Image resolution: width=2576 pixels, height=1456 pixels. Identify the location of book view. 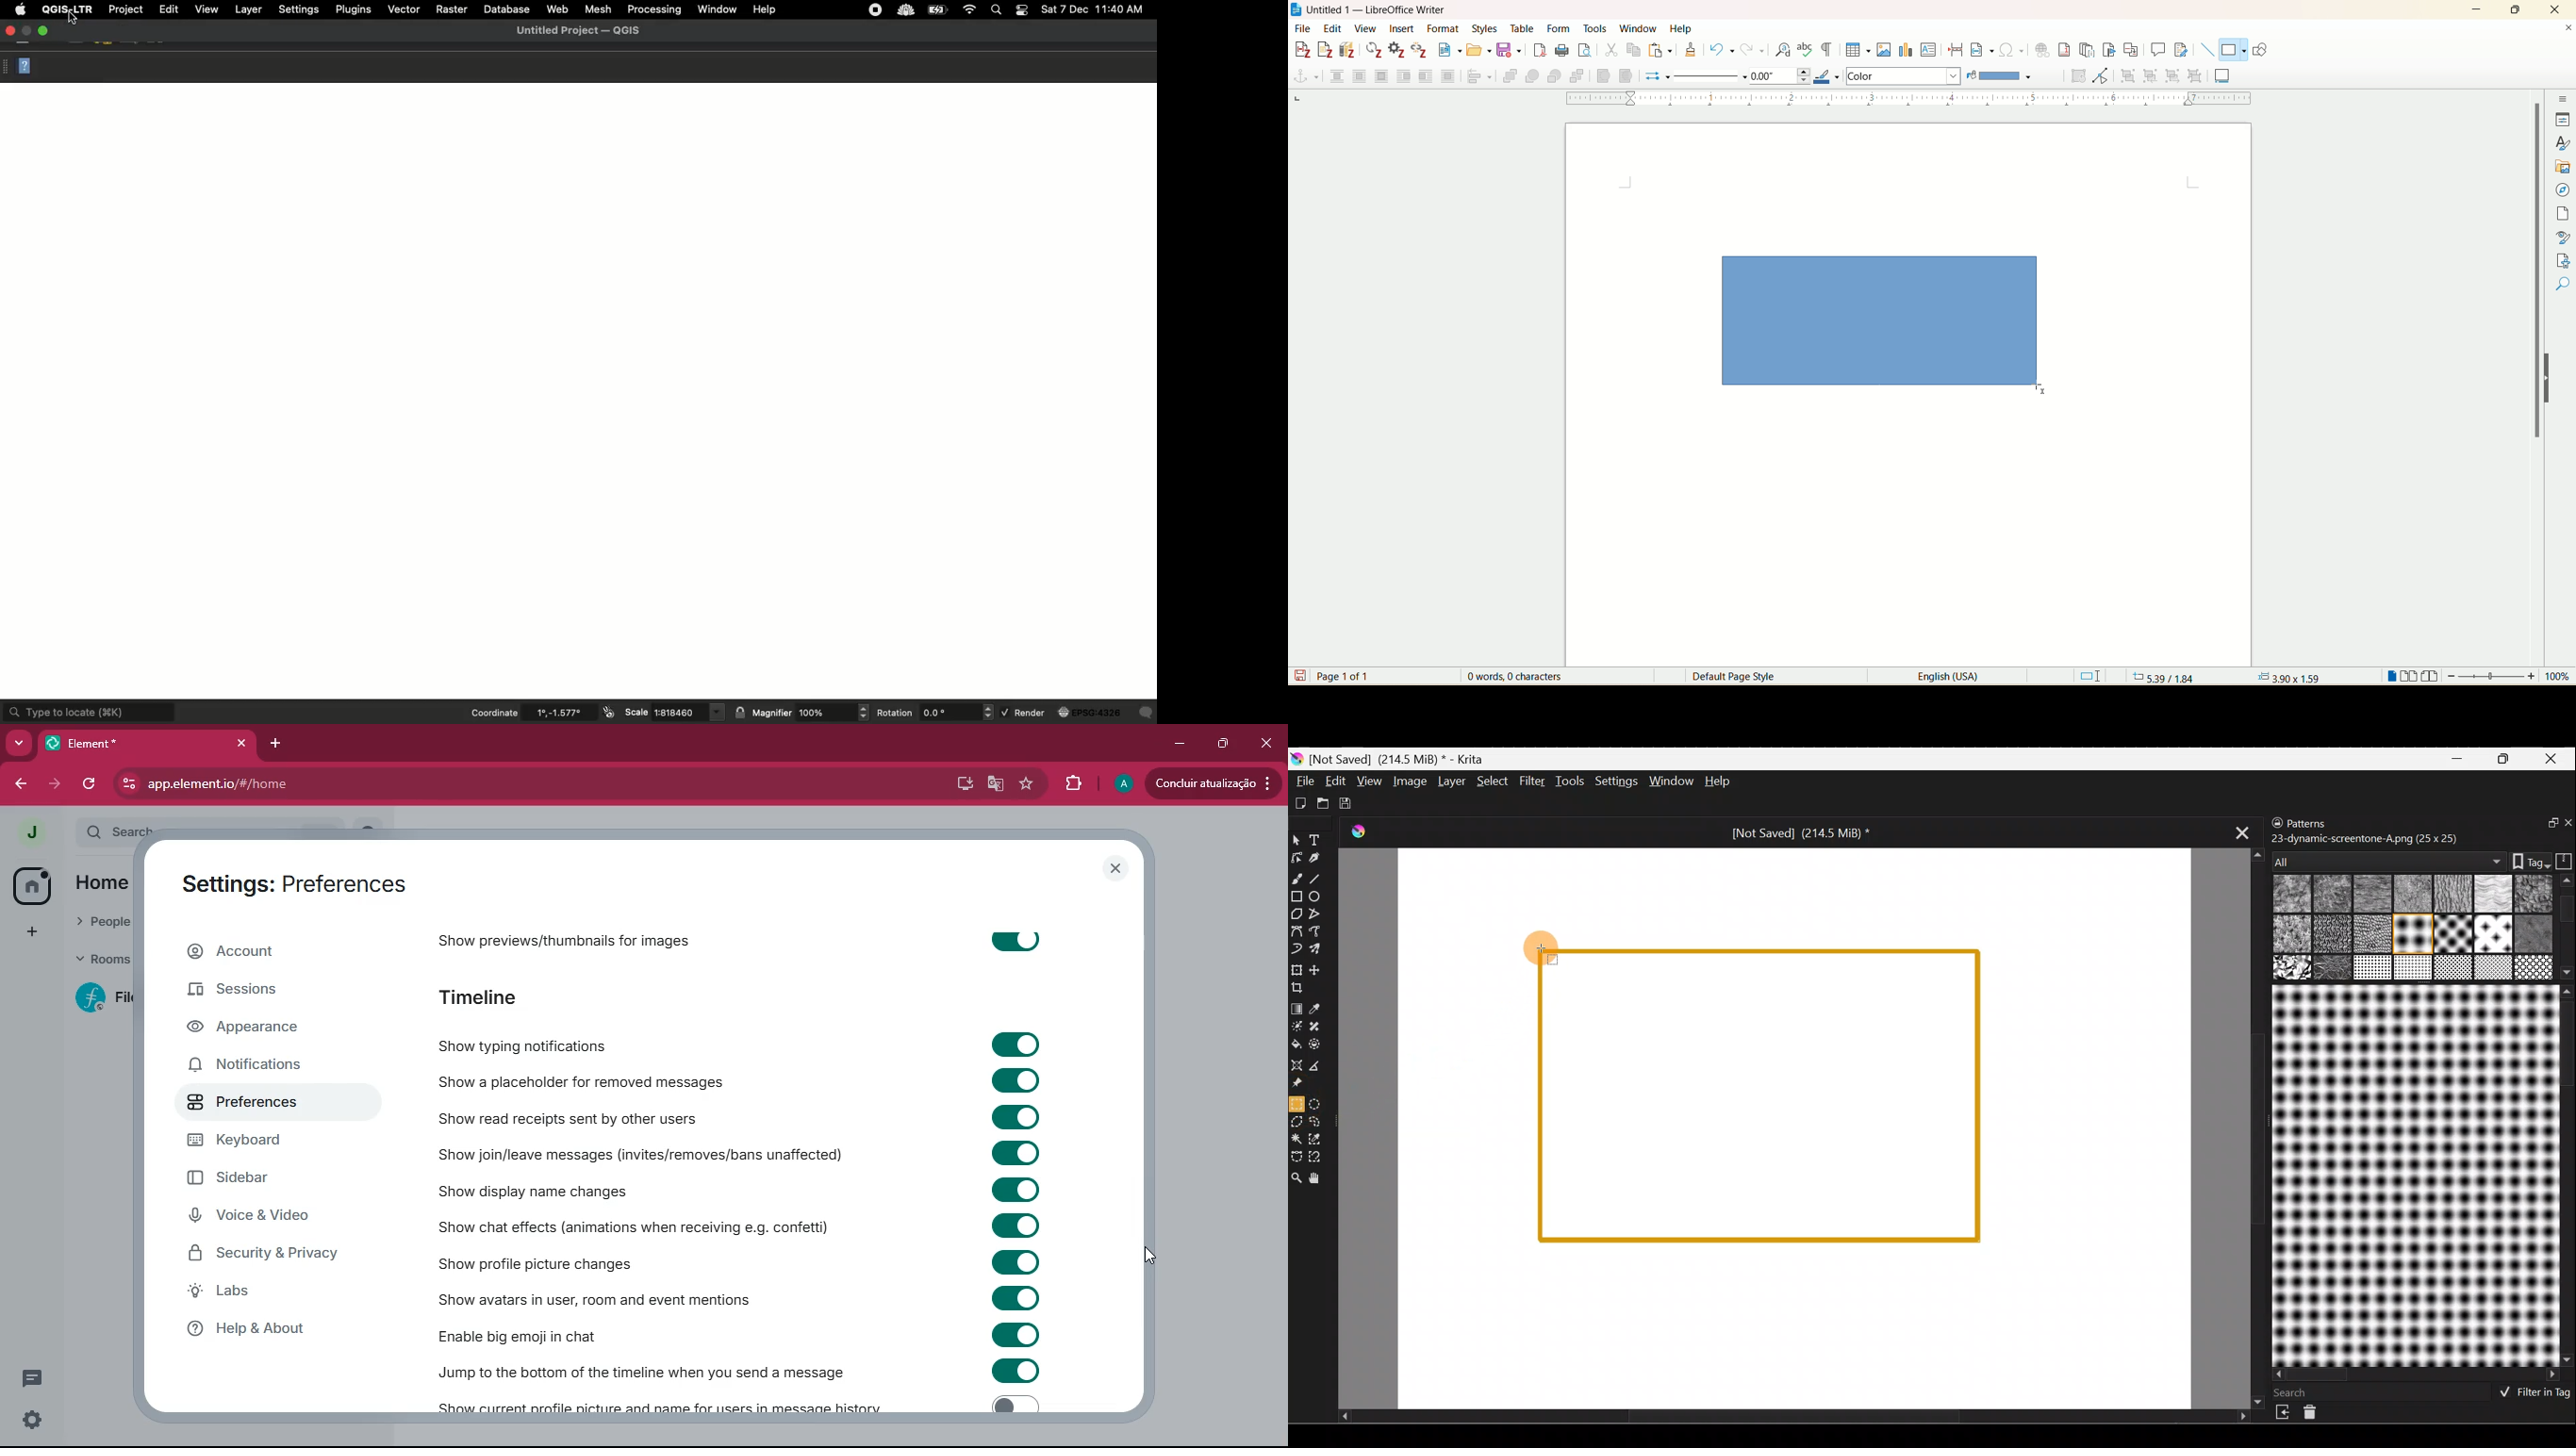
(2430, 676).